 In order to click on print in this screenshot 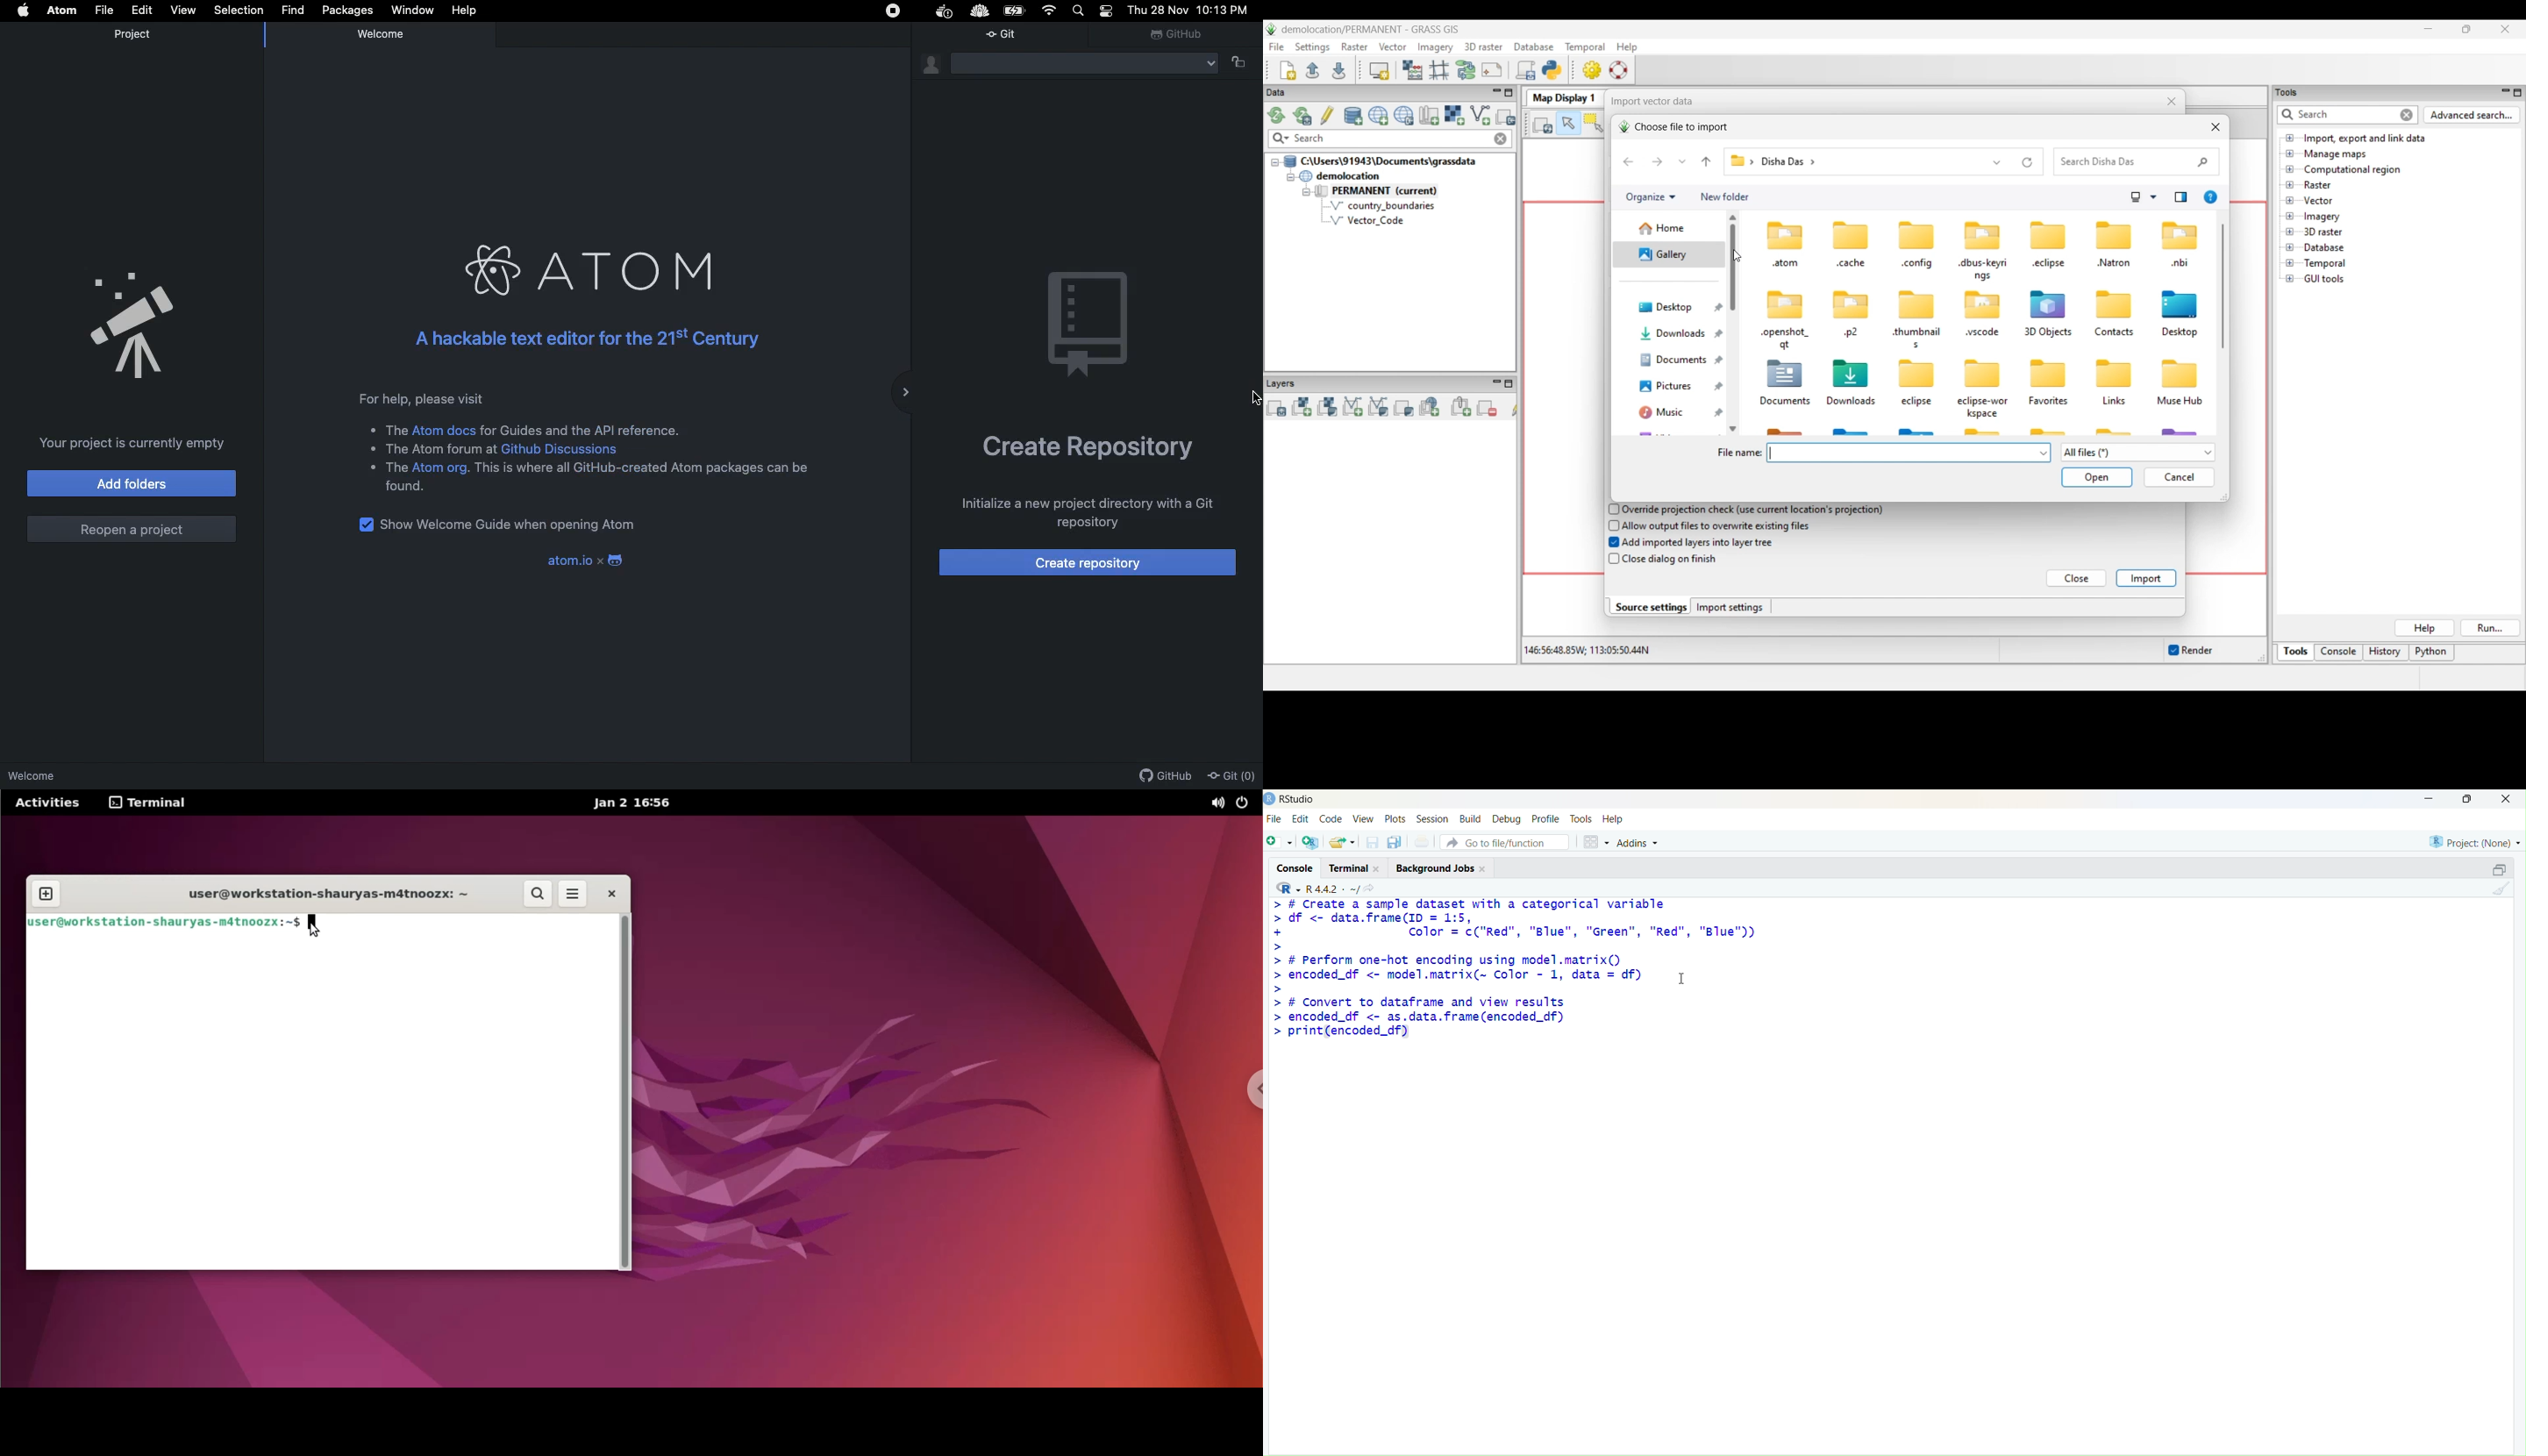, I will do `click(1424, 841)`.